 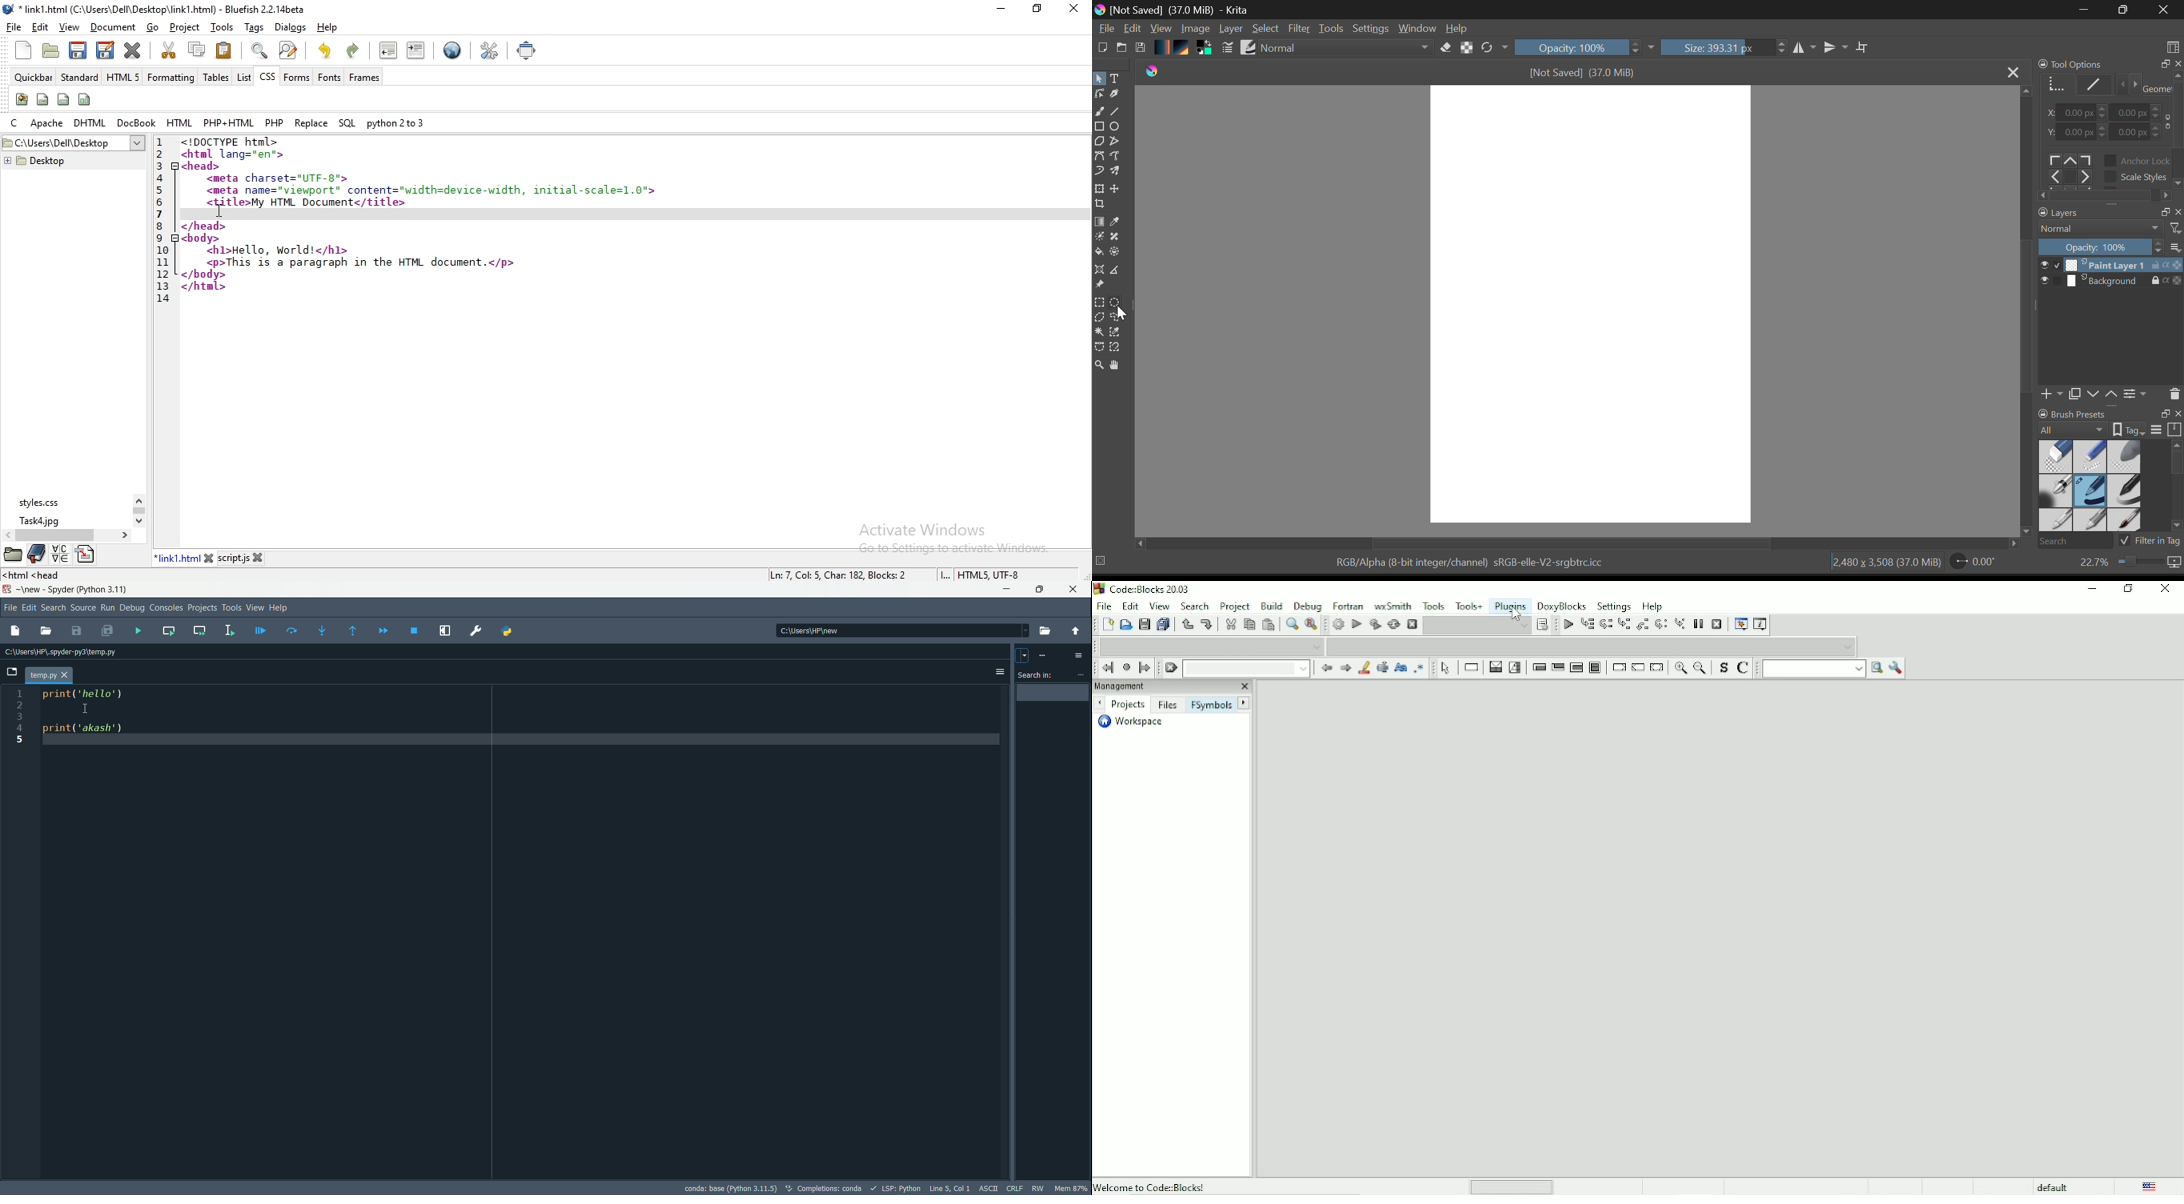 What do you see at coordinates (951, 1188) in the screenshot?
I see `cursor position` at bounding box center [951, 1188].